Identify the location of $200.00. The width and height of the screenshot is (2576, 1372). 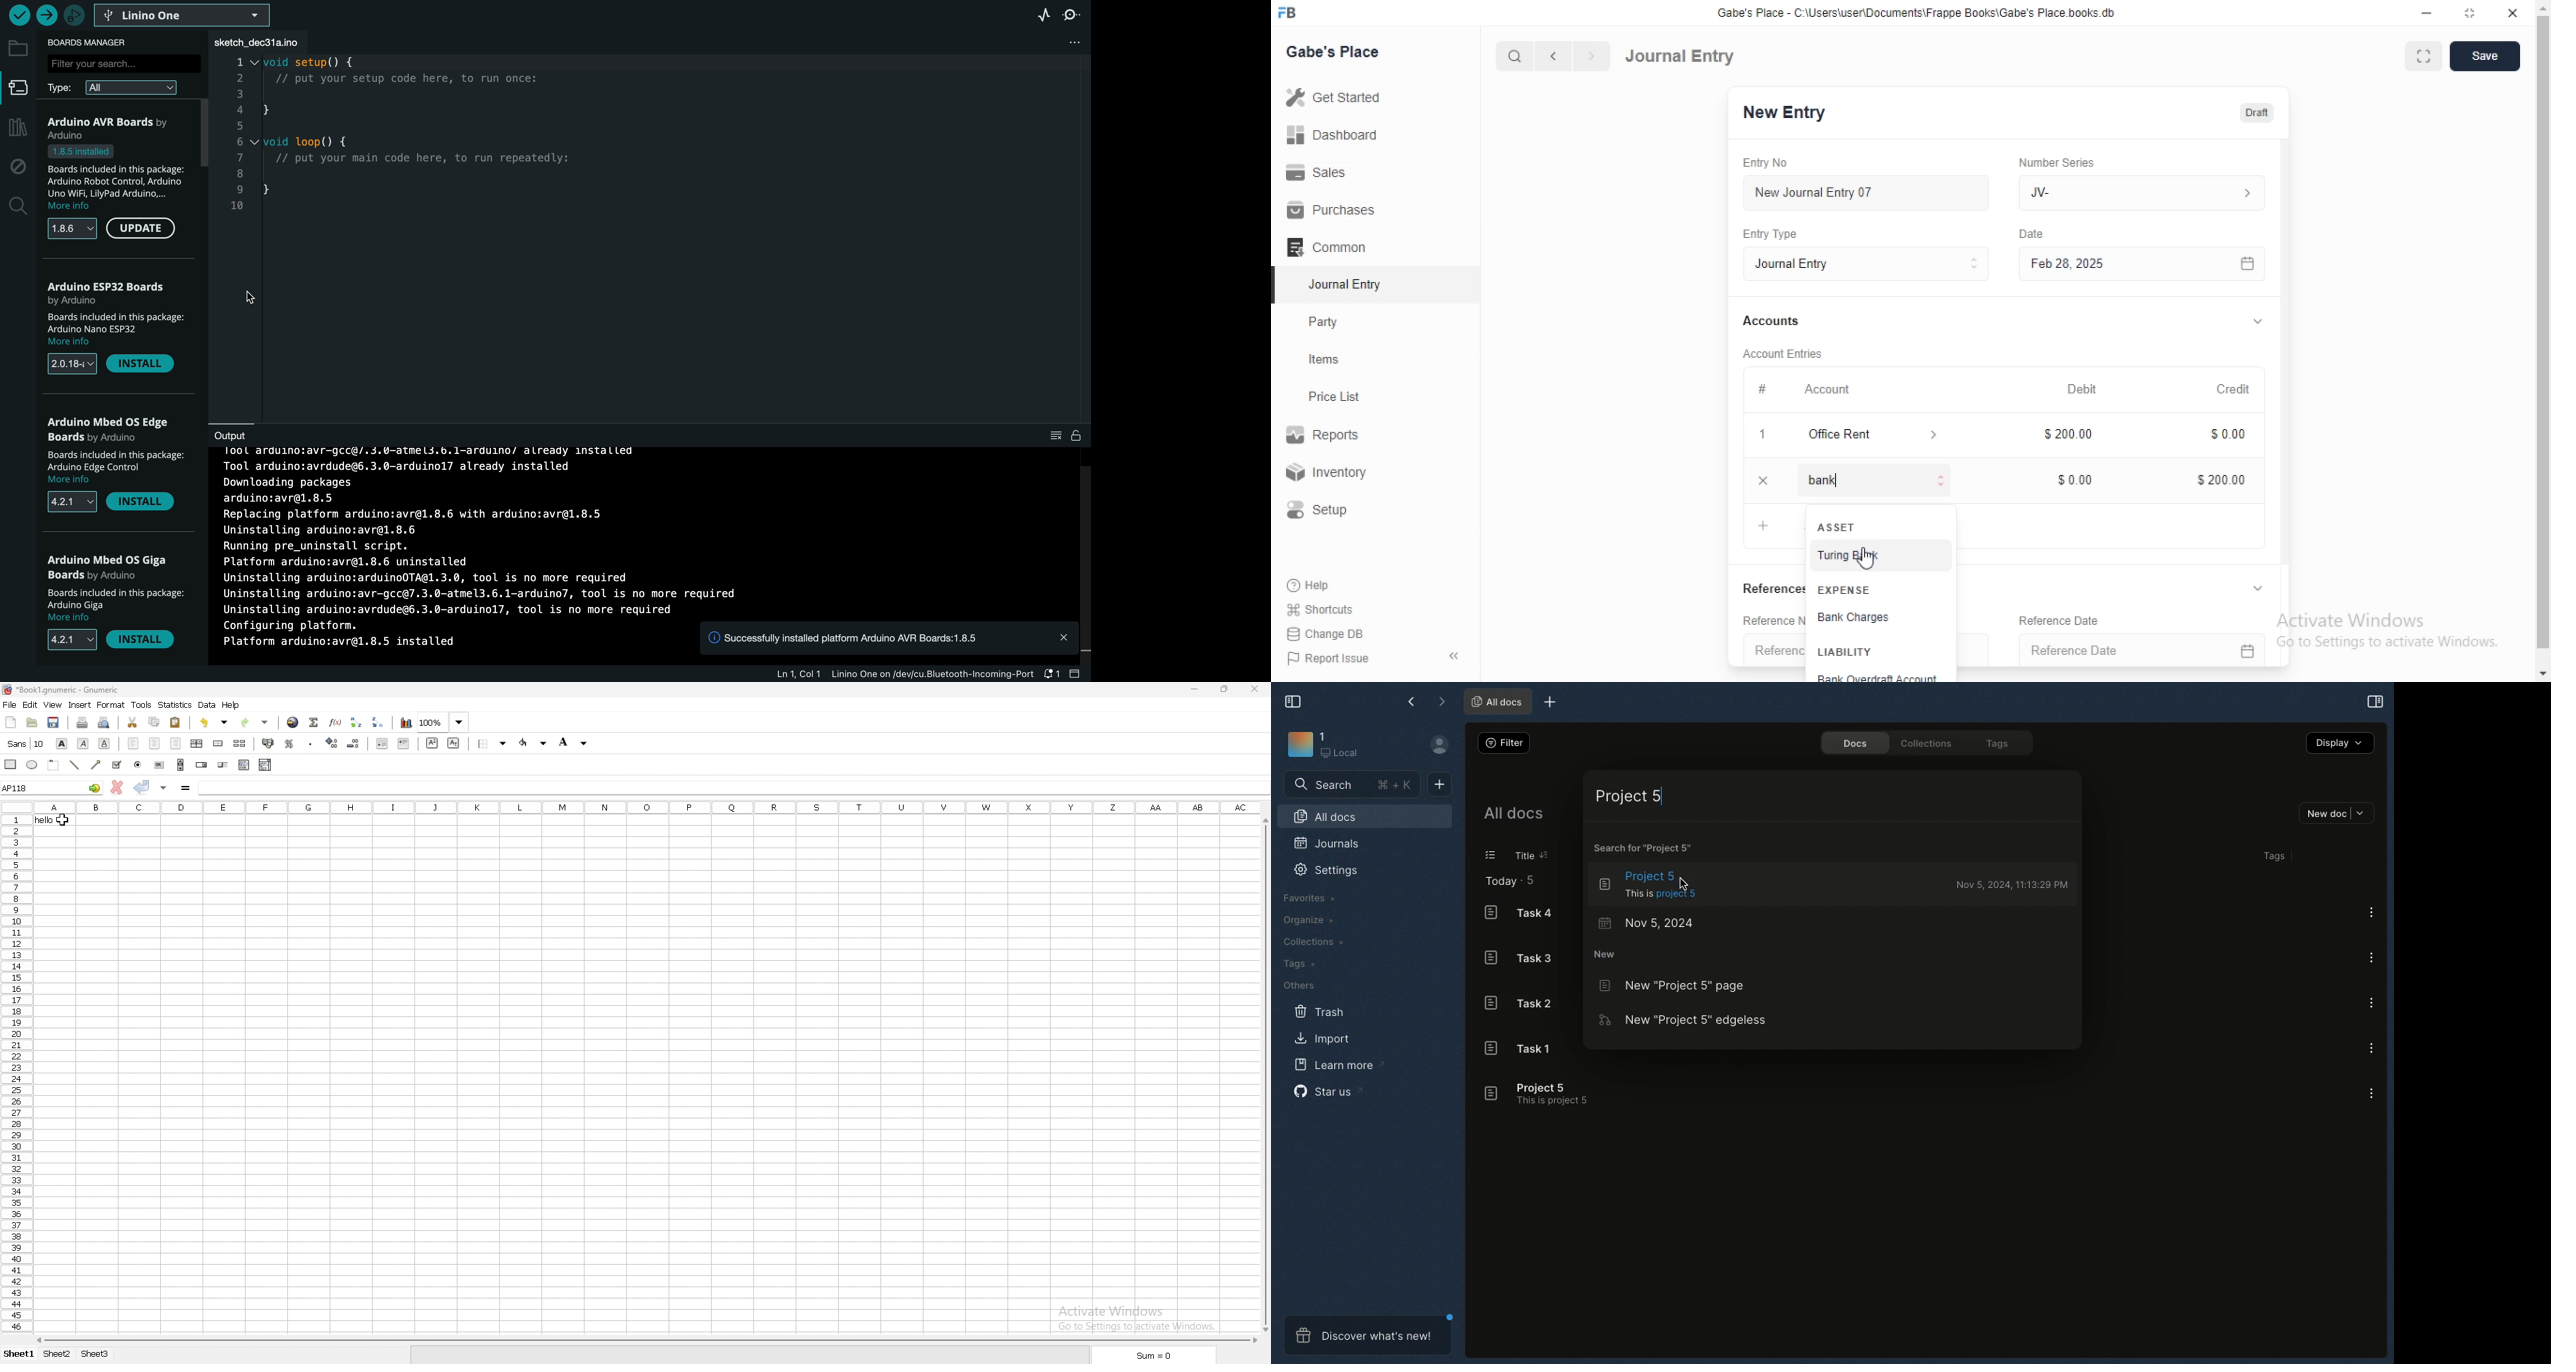
(2225, 480).